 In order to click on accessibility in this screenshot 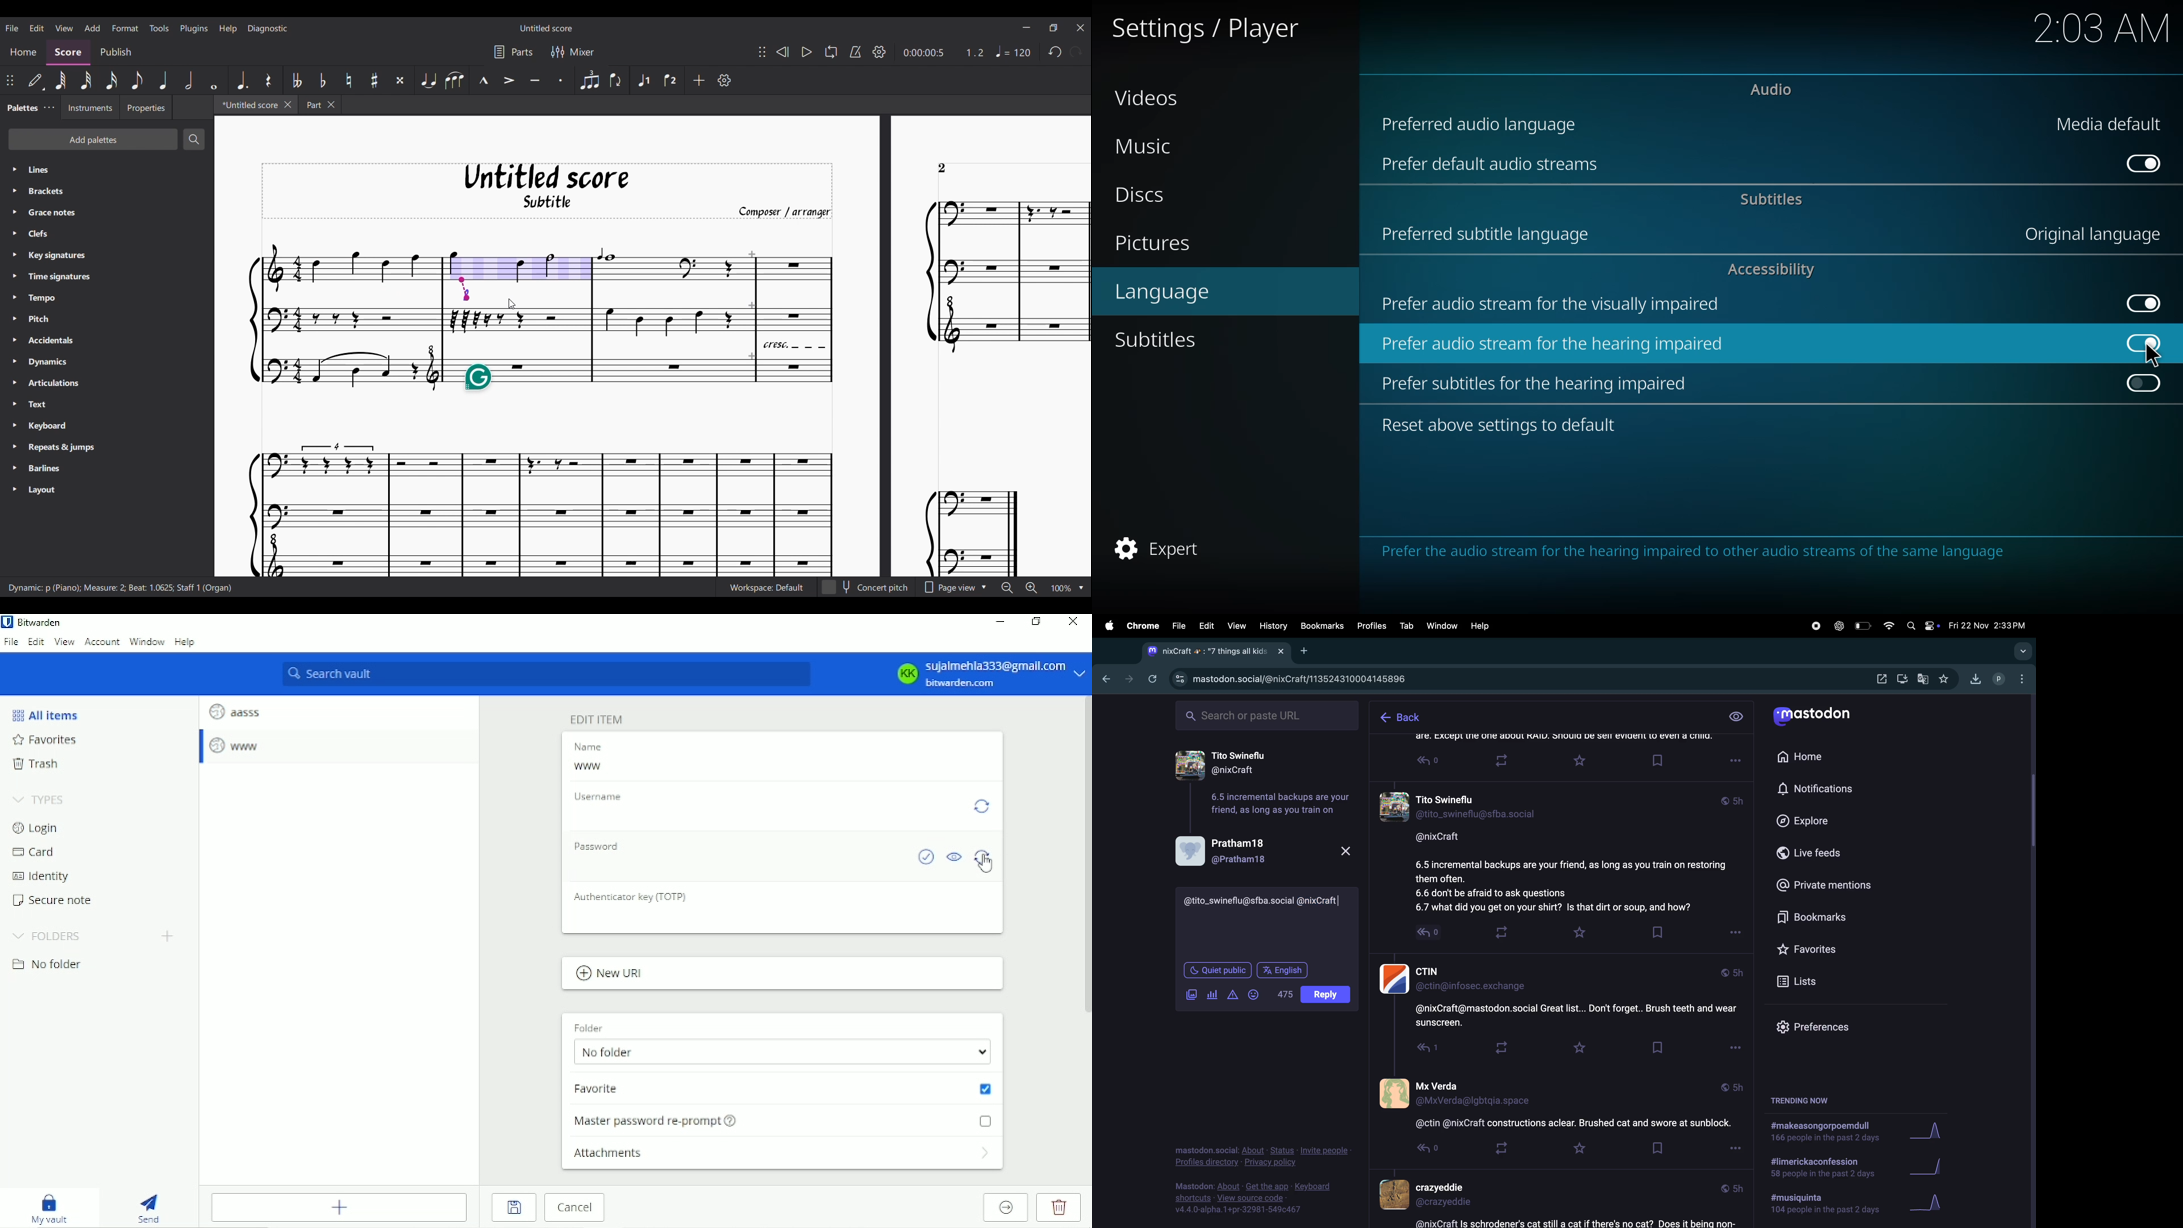, I will do `click(1775, 271)`.